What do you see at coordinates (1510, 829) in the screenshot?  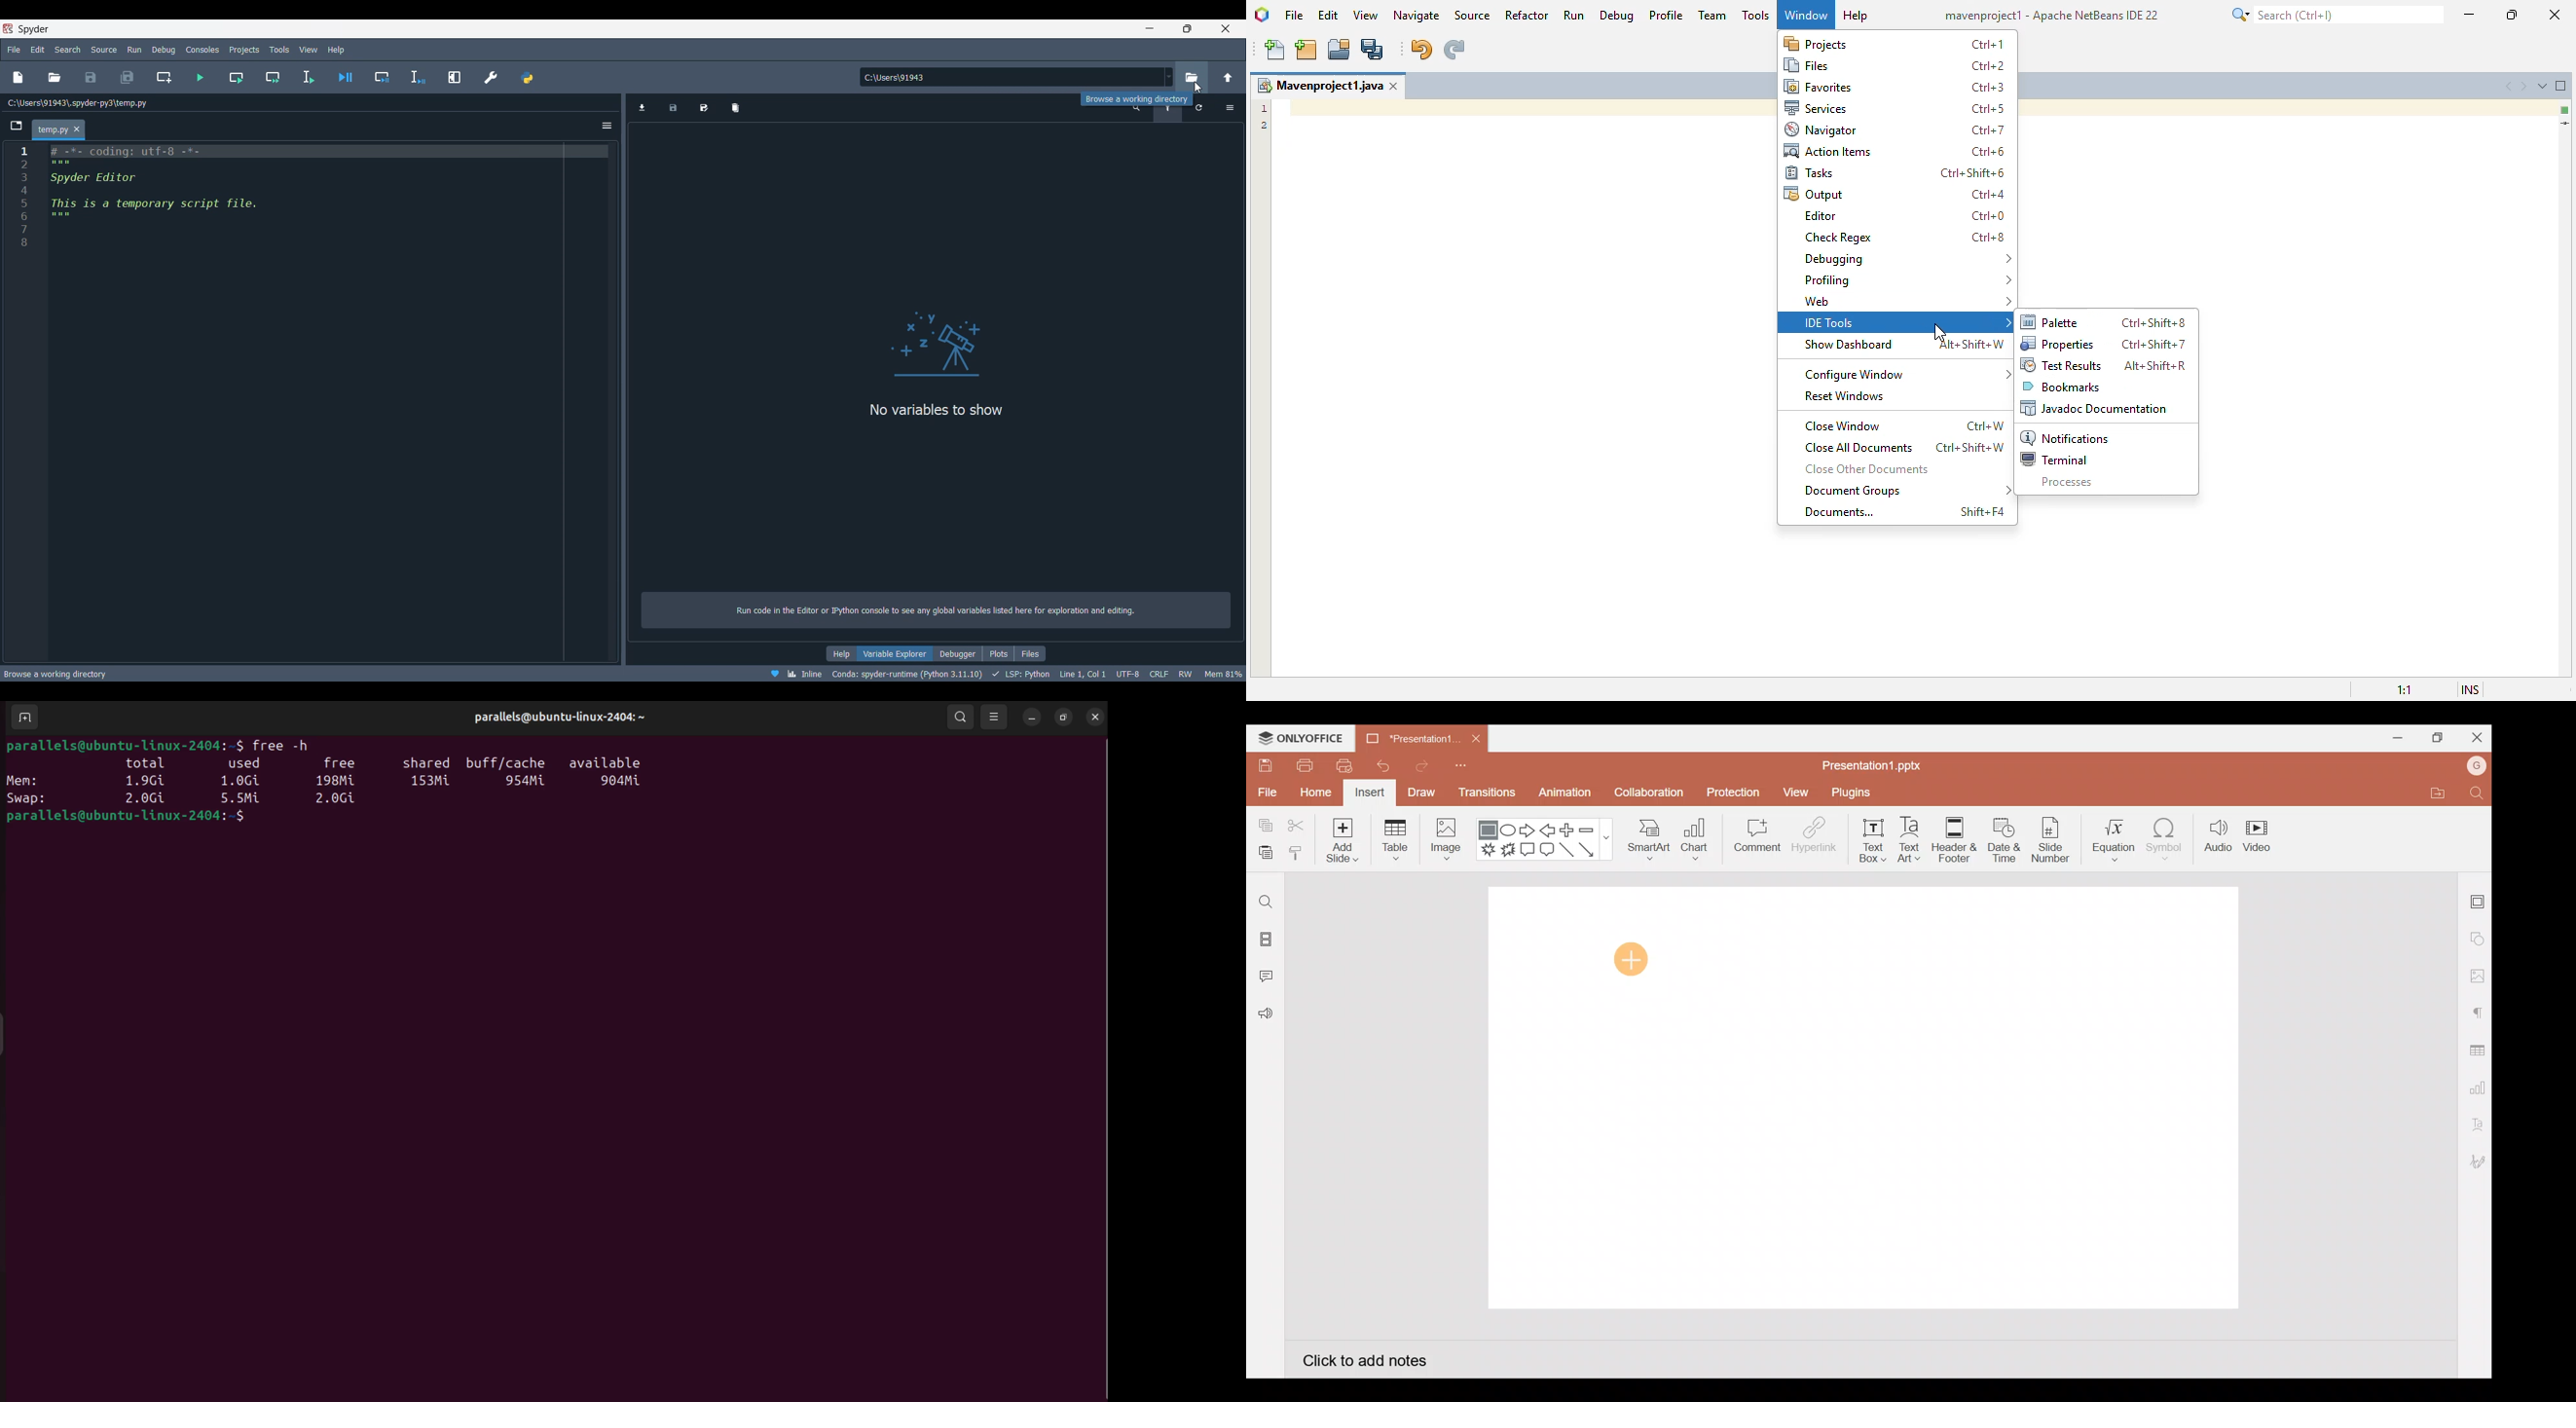 I see `Ellipse` at bounding box center [1510, 829].